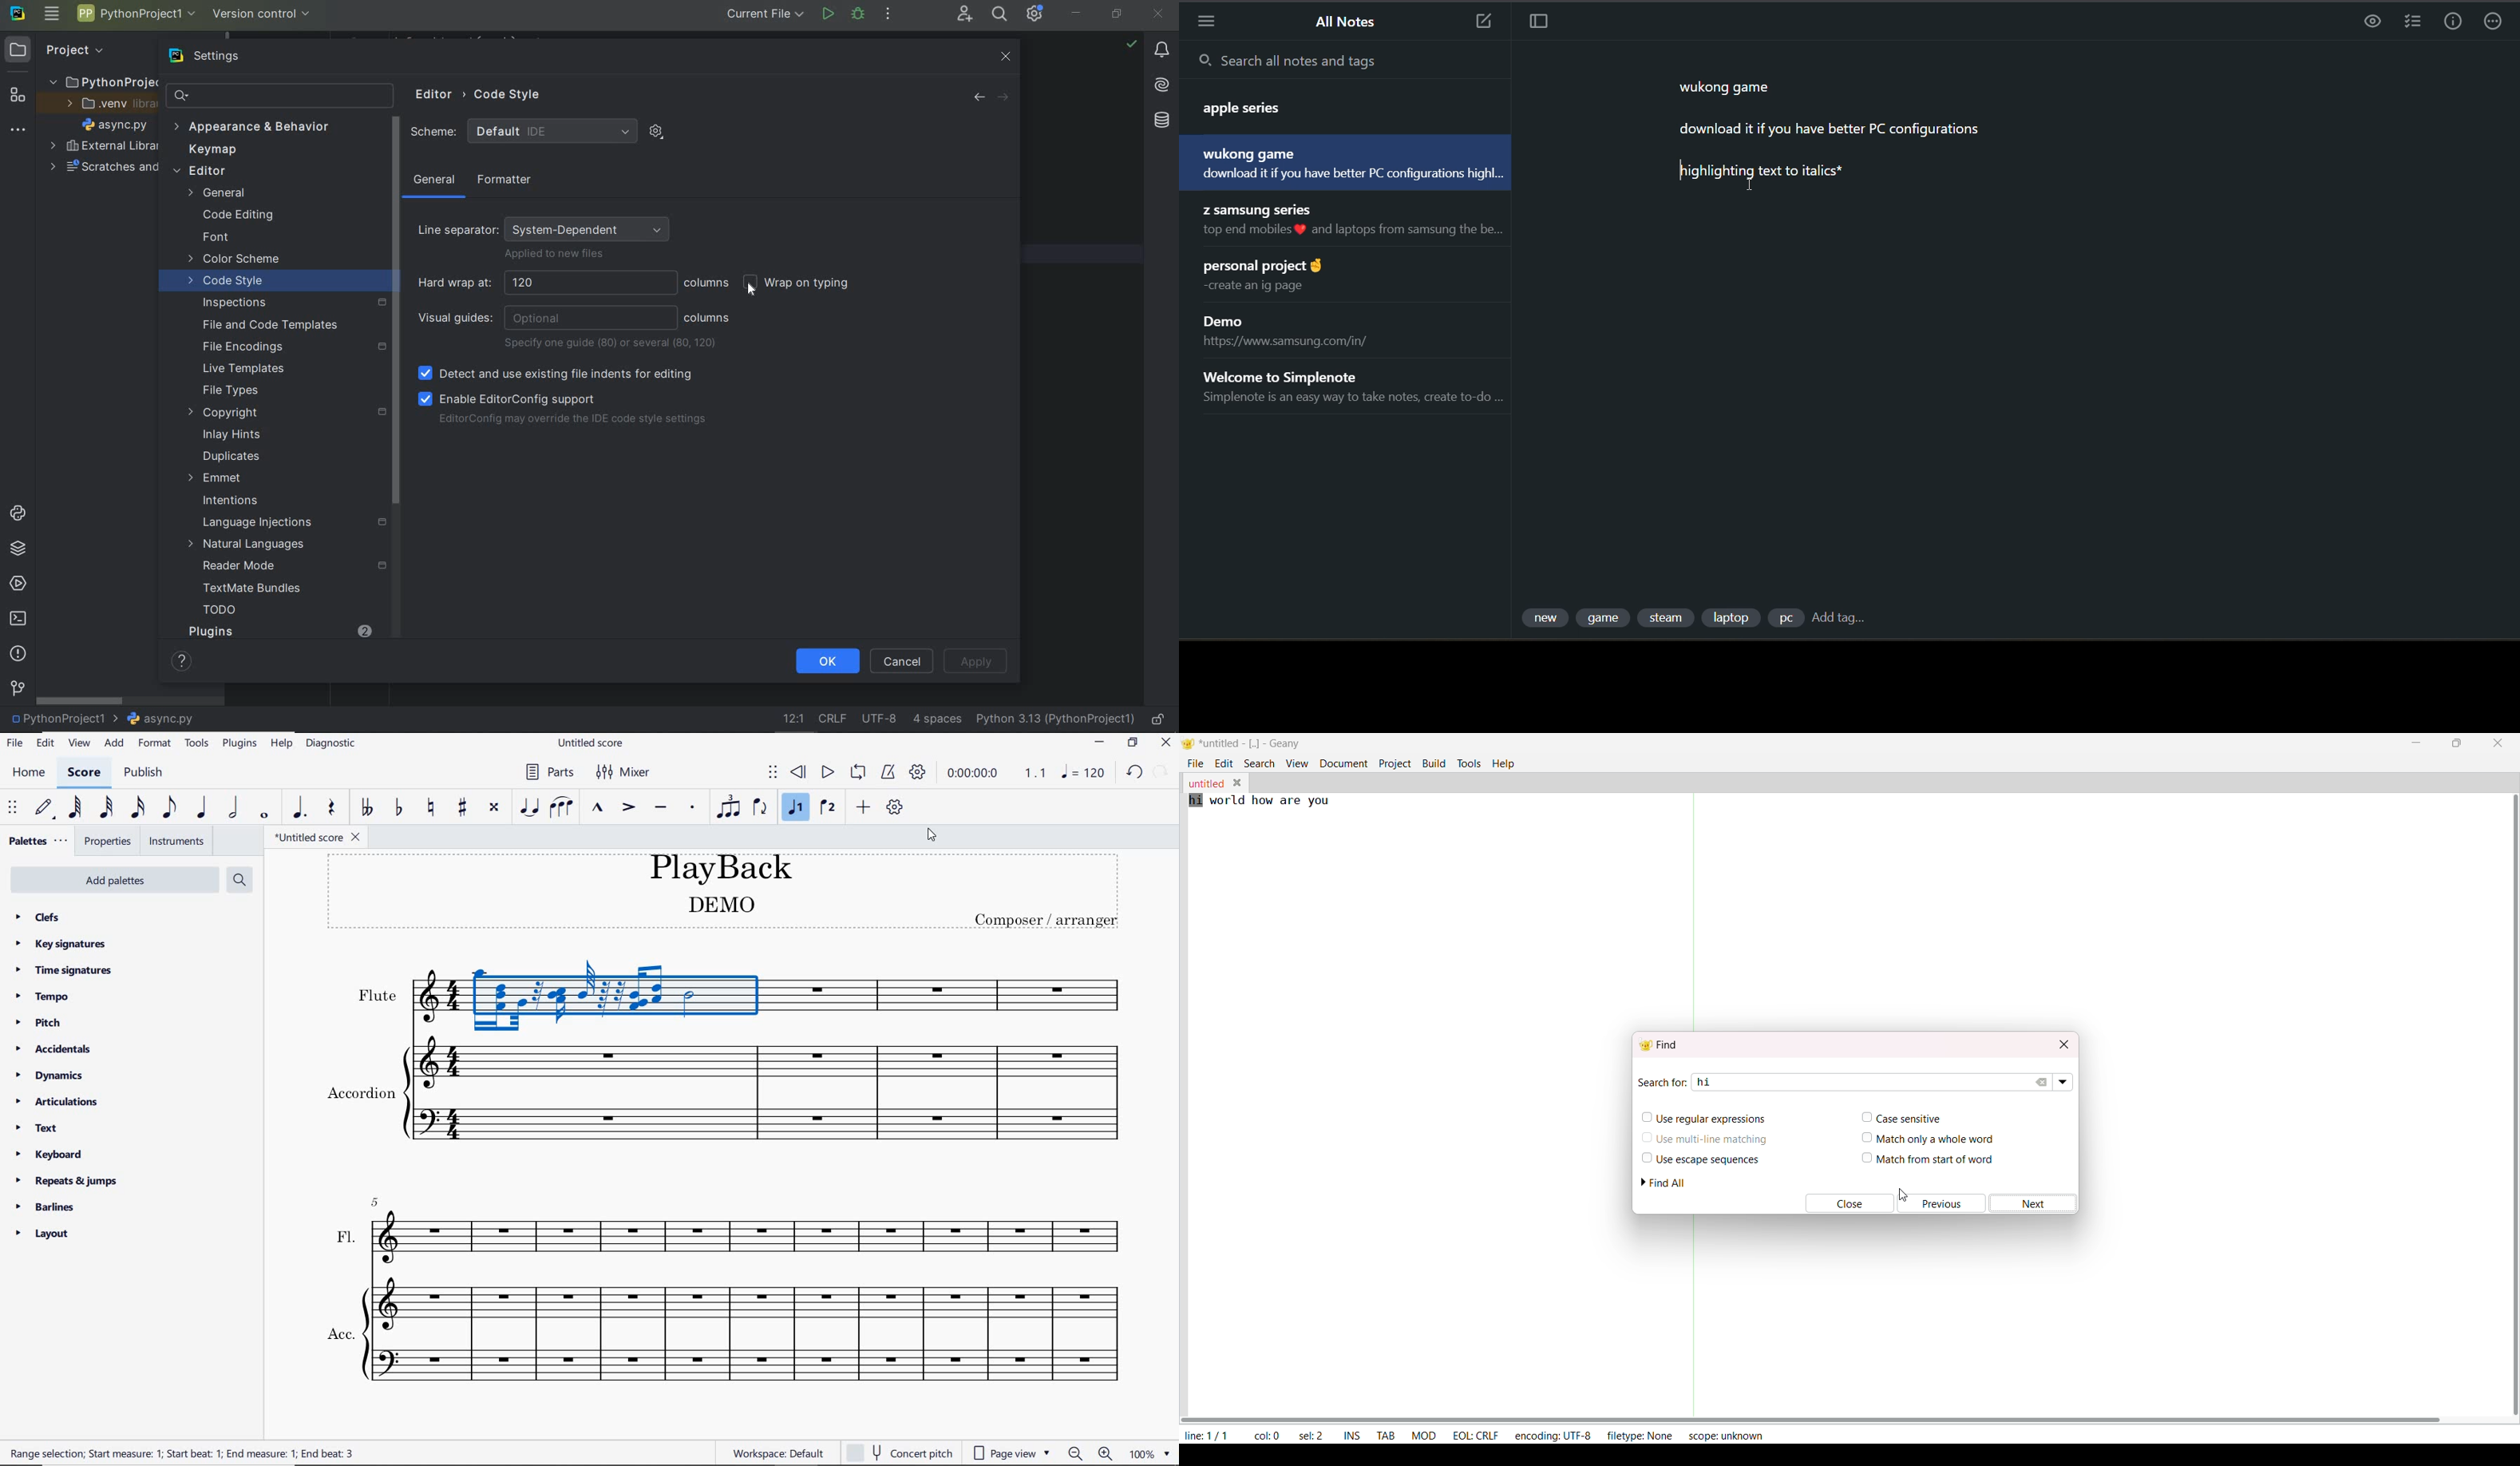 This screenshot has height=1484, width=2520. I want to click on close, so click(1840, 1203).